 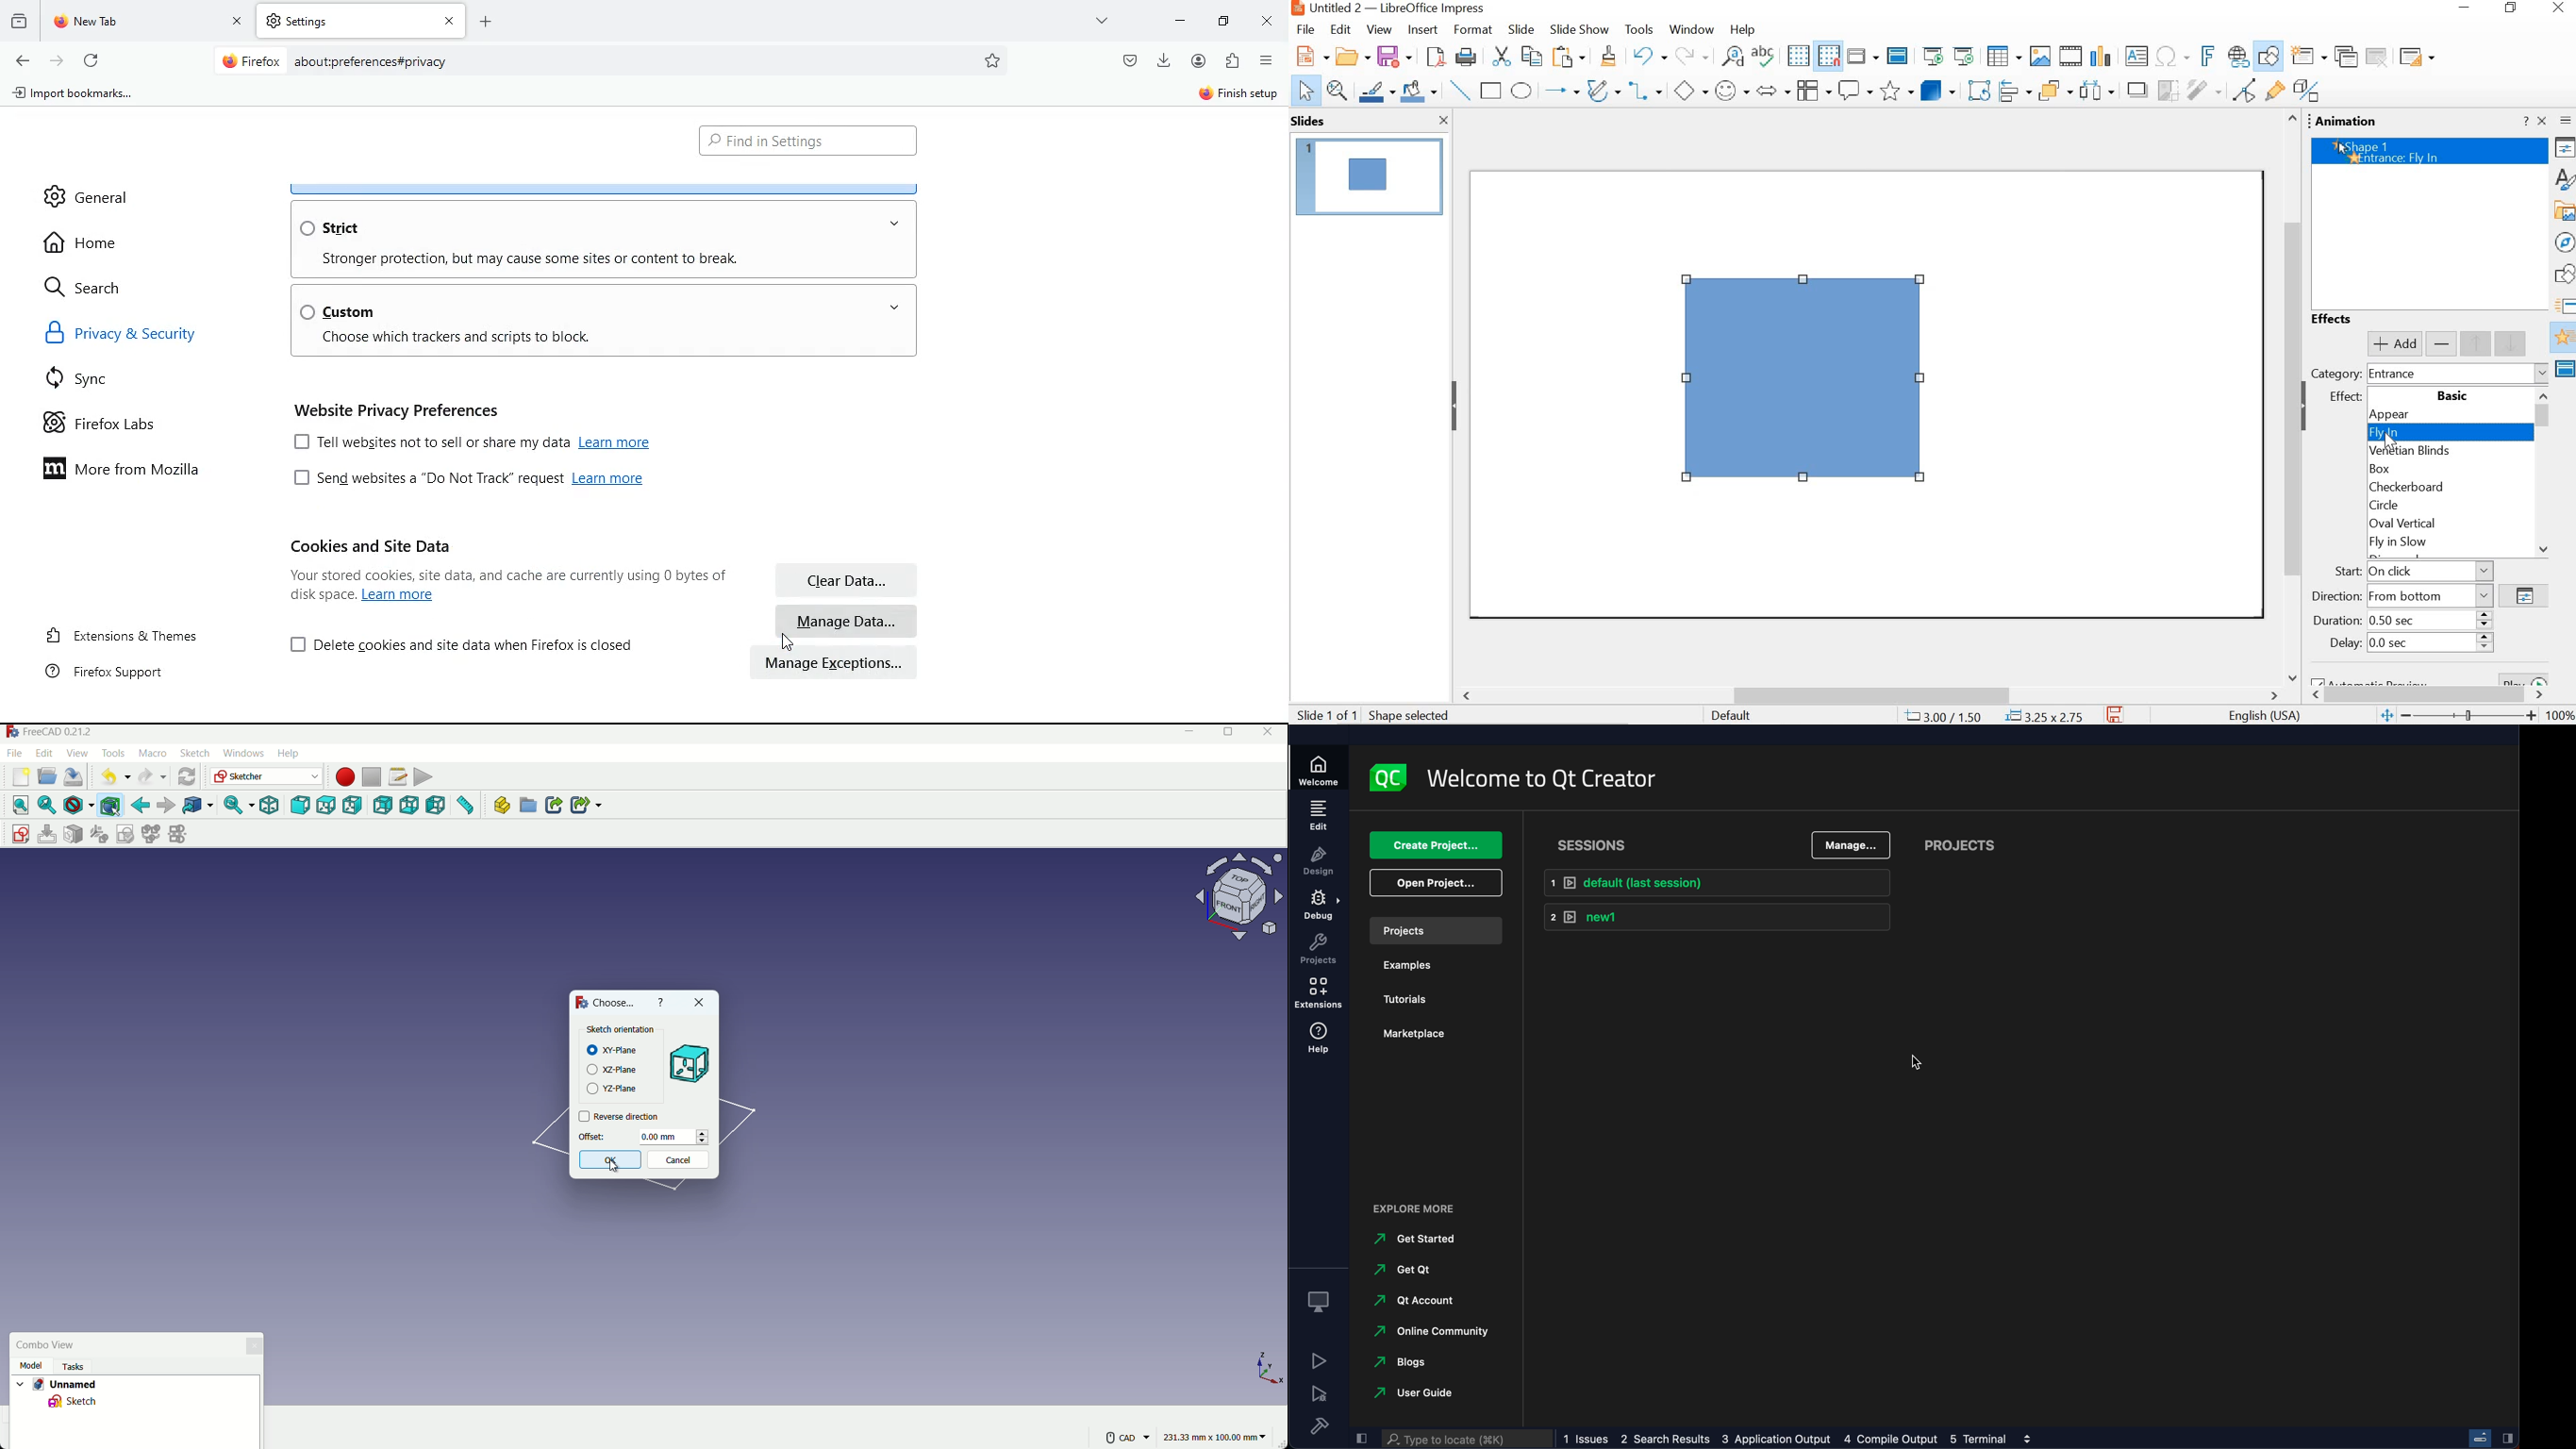 I want to click on snap to grid, so click(x=1829, y=57).